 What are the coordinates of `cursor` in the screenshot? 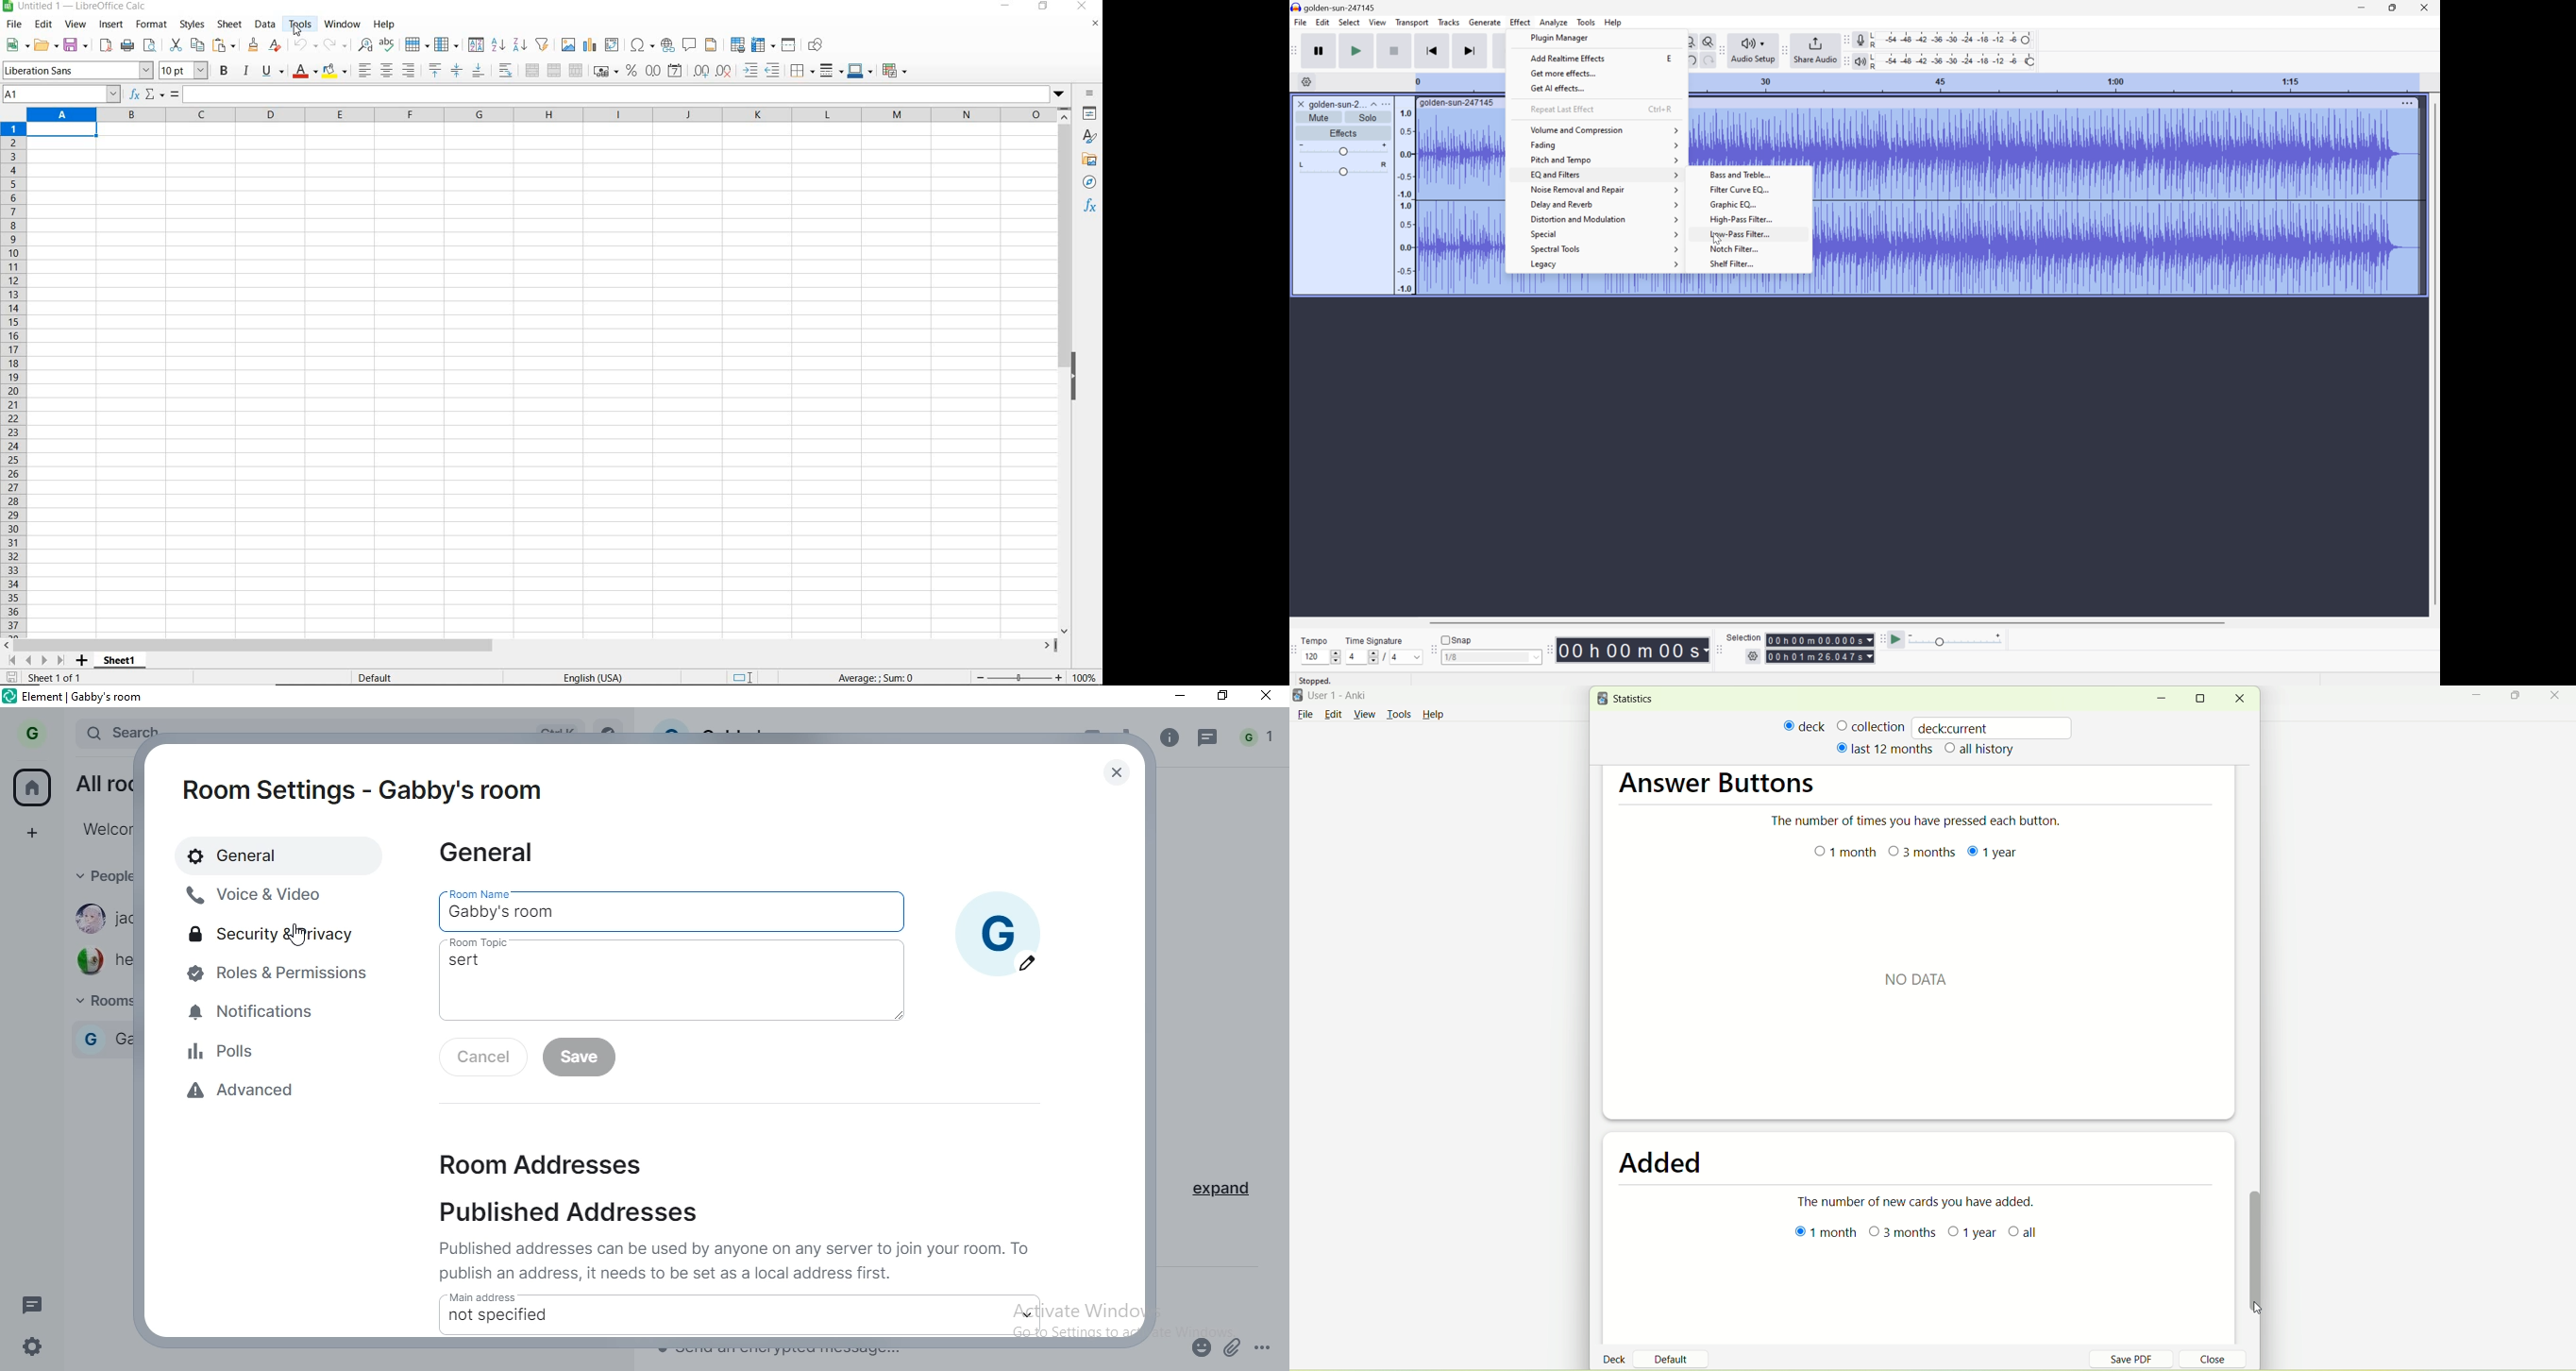 It's located at (298, 937).